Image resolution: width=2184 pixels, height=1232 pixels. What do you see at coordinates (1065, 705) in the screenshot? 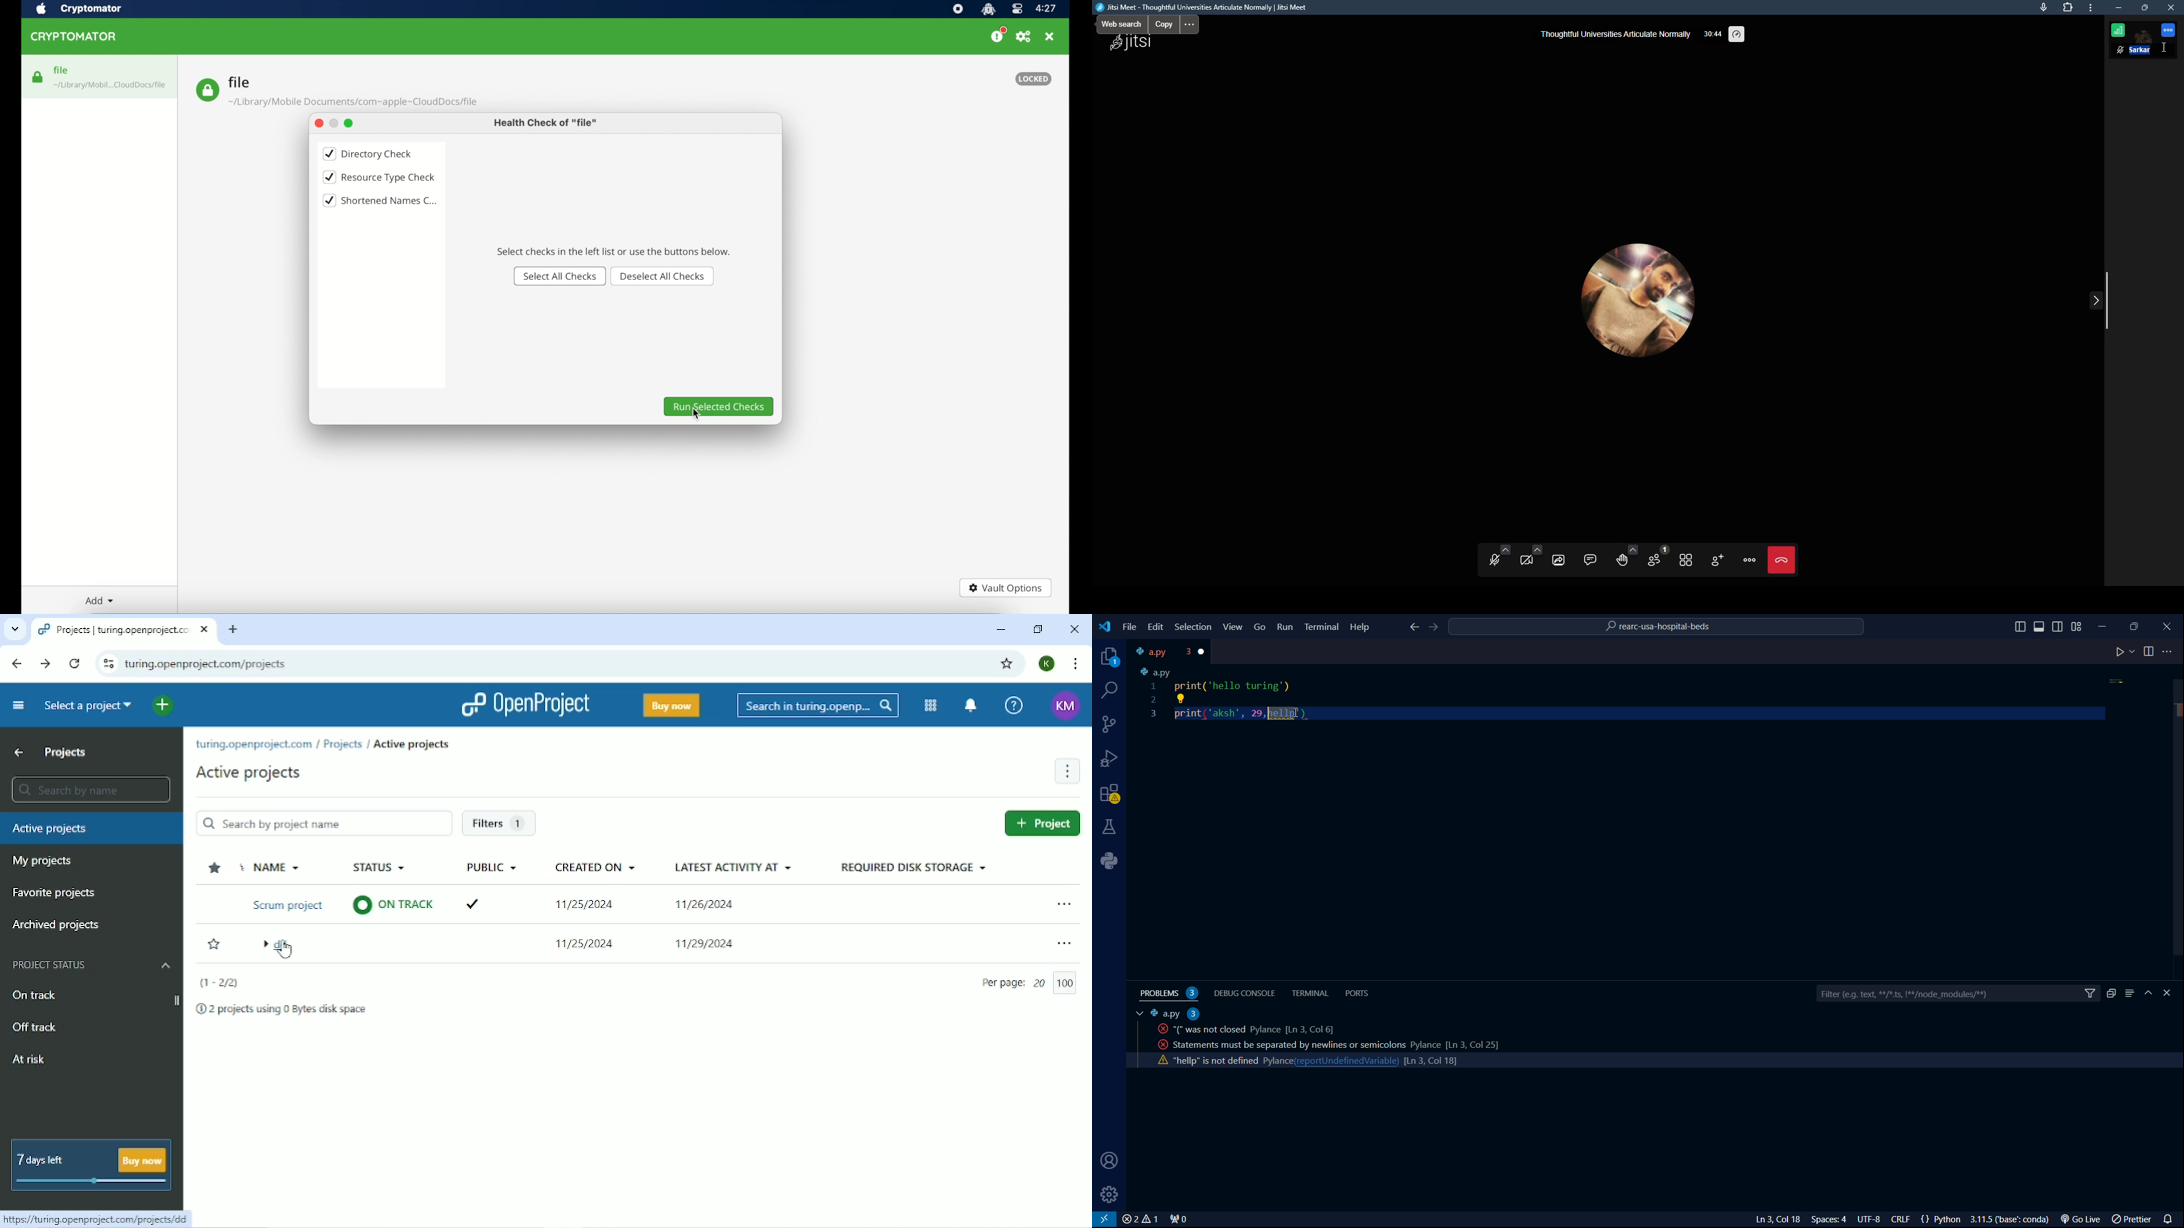
I see `Account` at bounding box center [1065, 705].